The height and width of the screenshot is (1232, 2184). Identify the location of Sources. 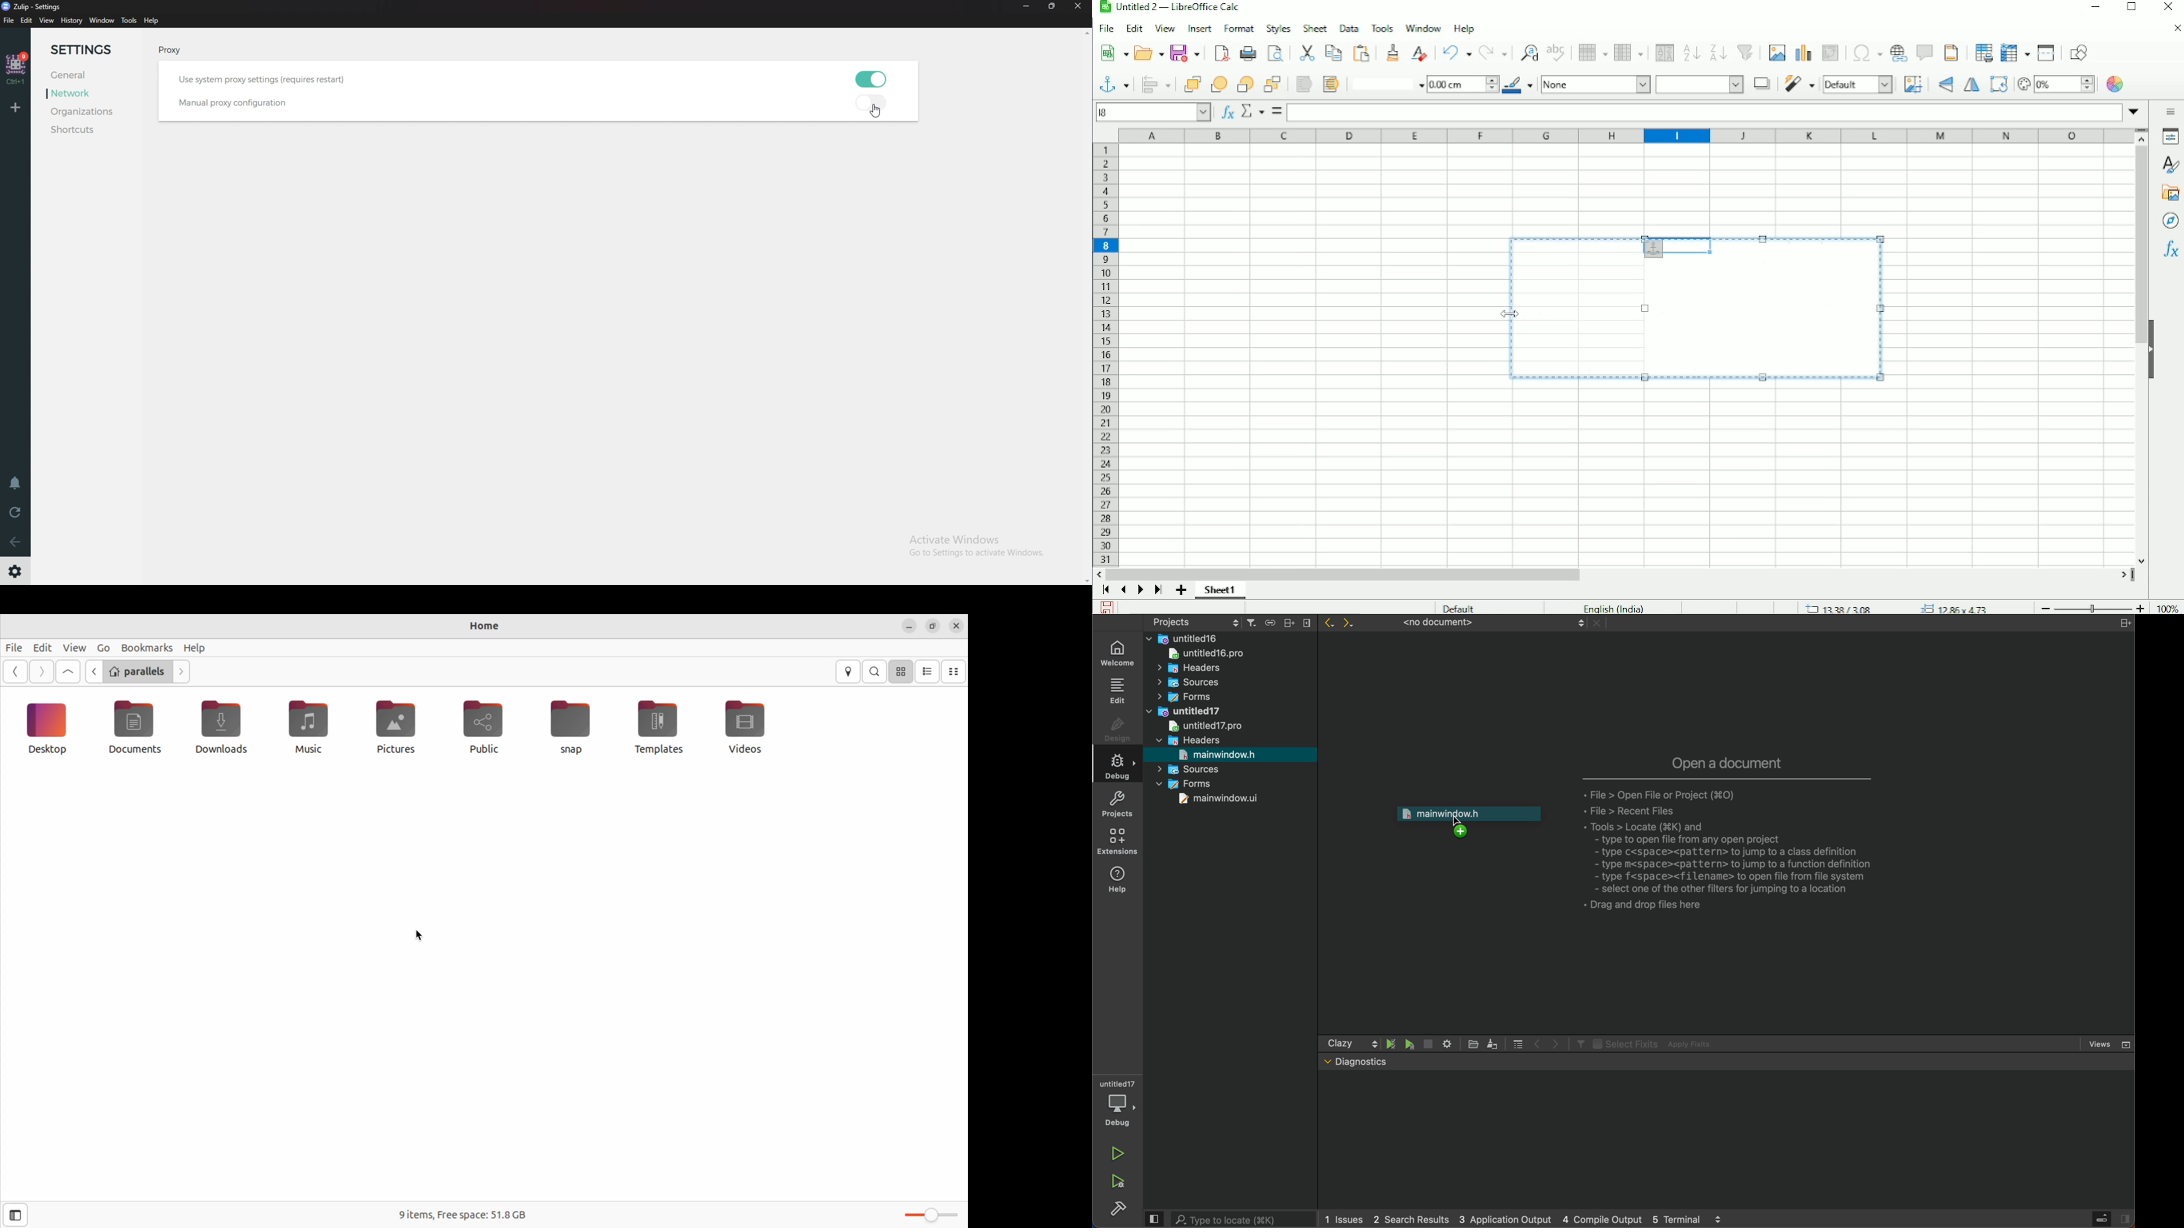
(1192, 769).